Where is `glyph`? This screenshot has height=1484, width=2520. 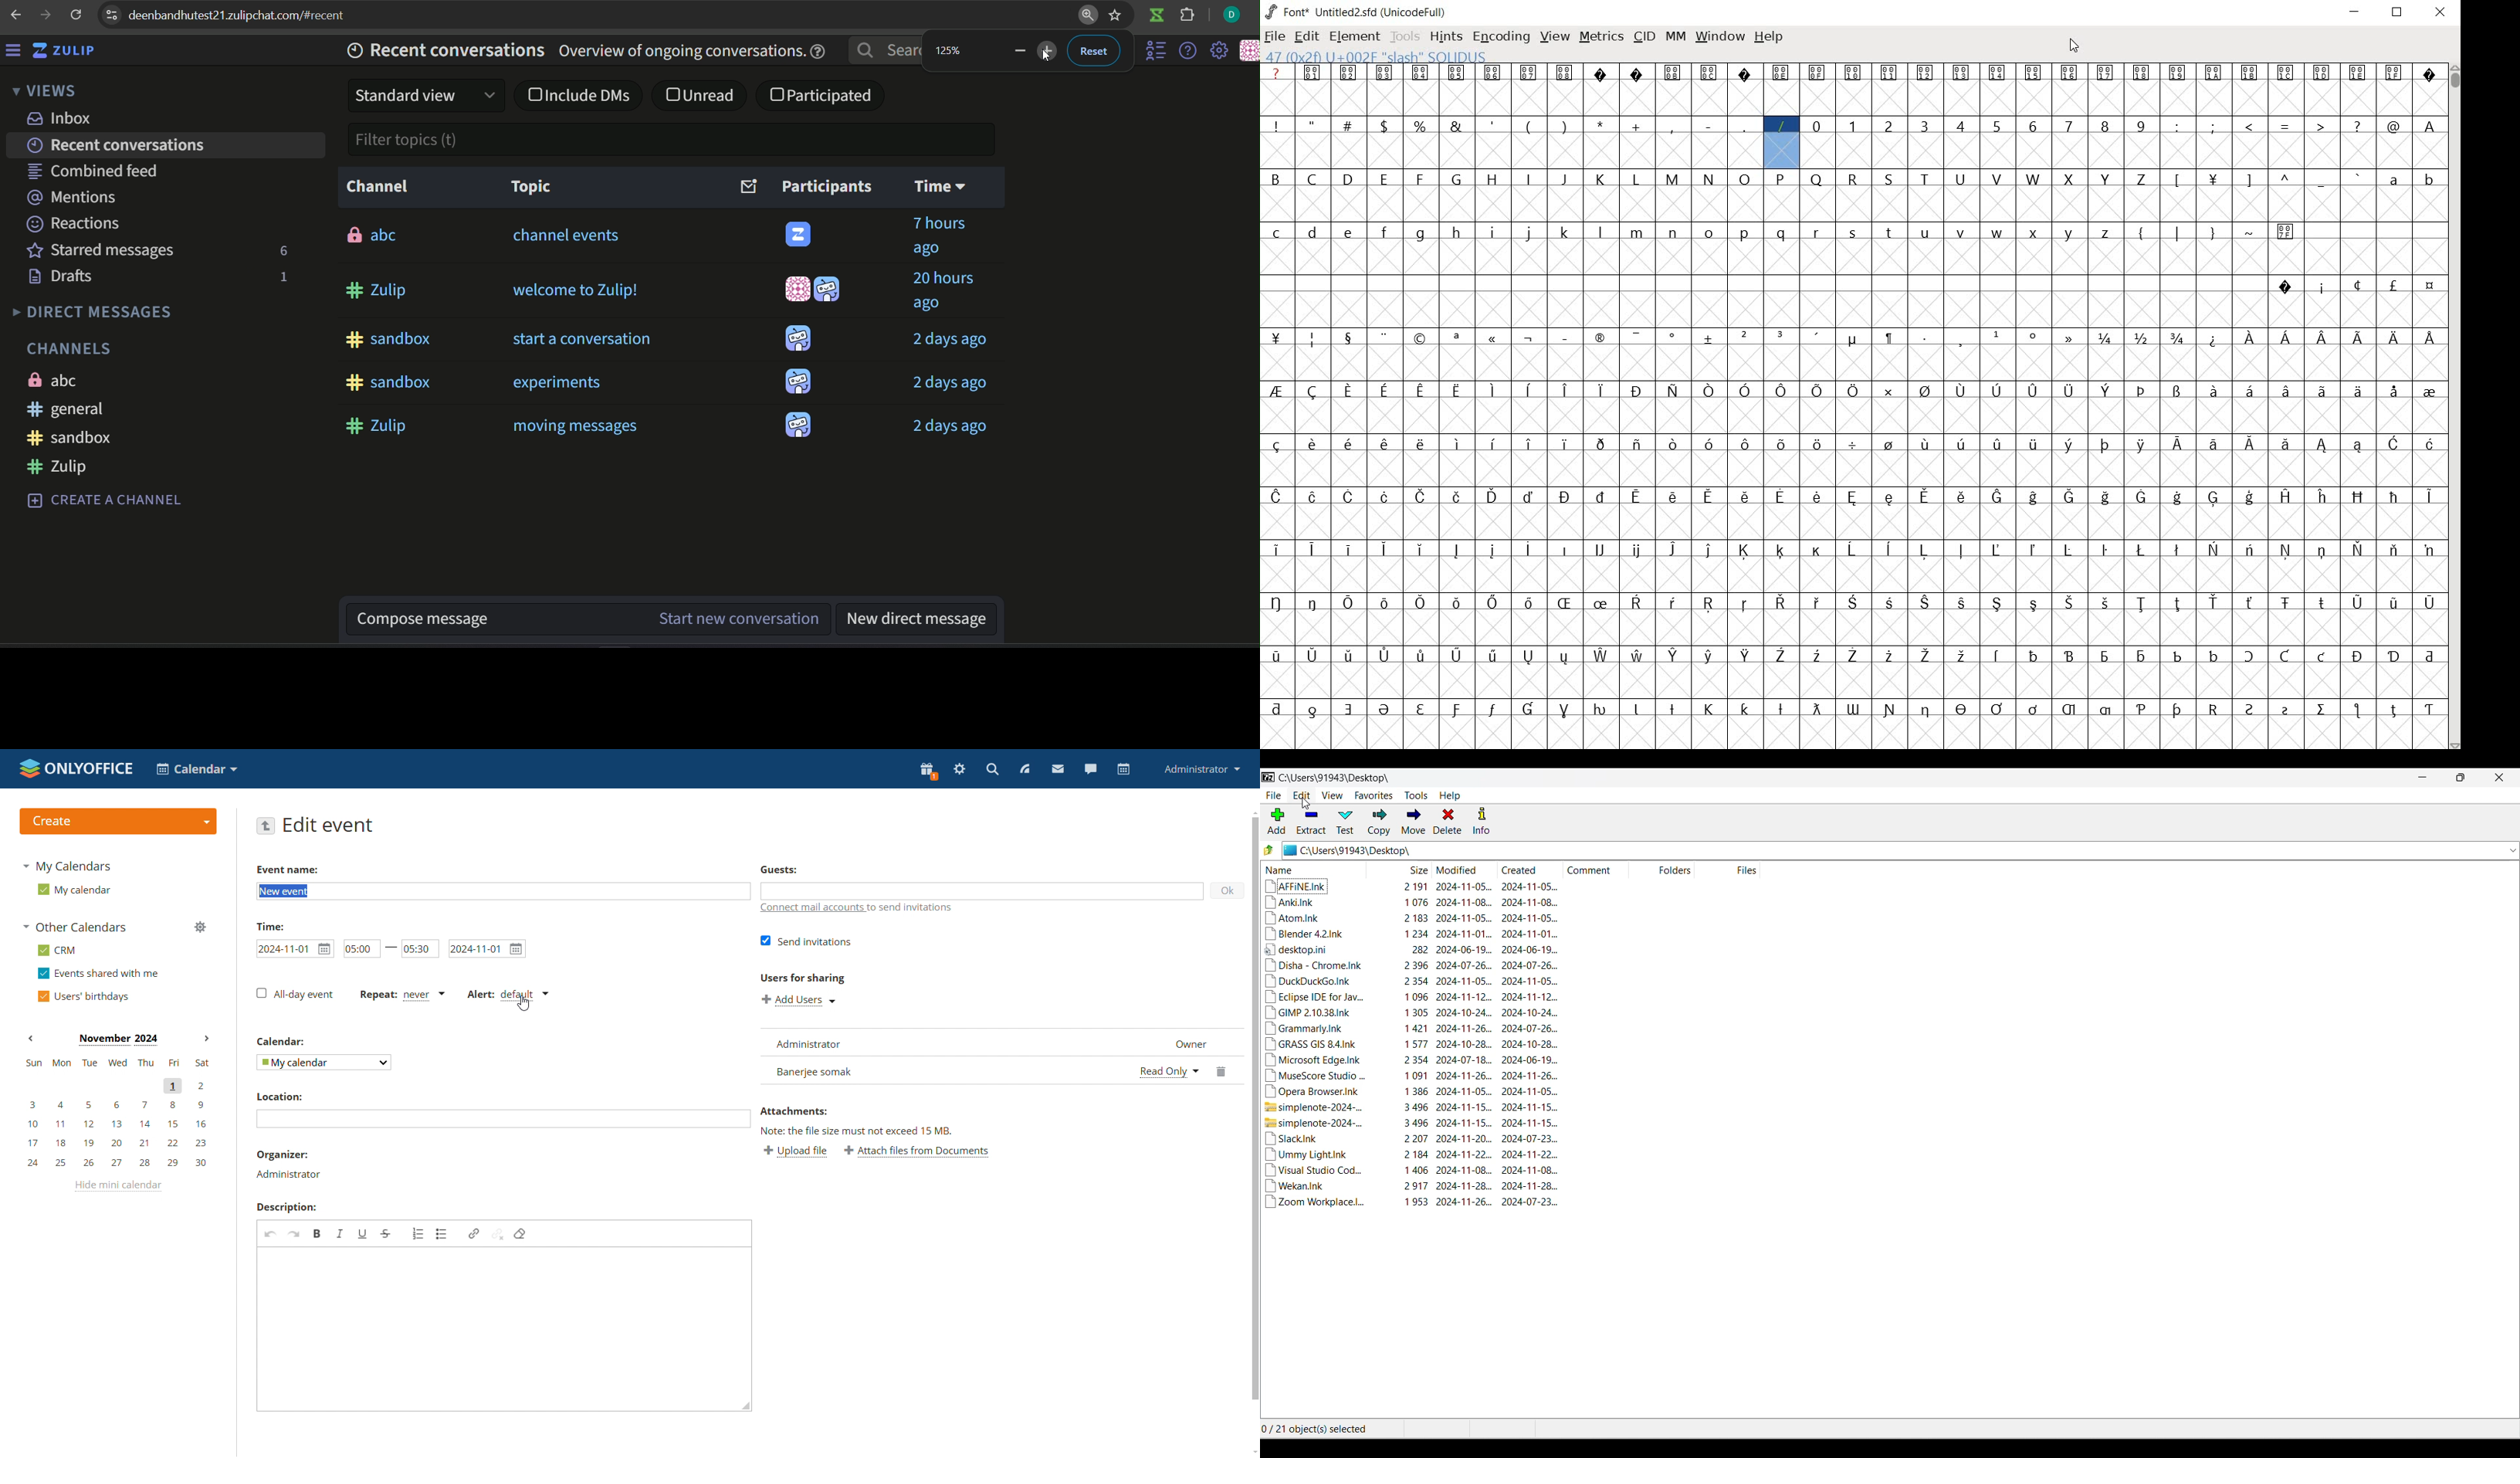 glyph is located at coordinates (2286, 444).